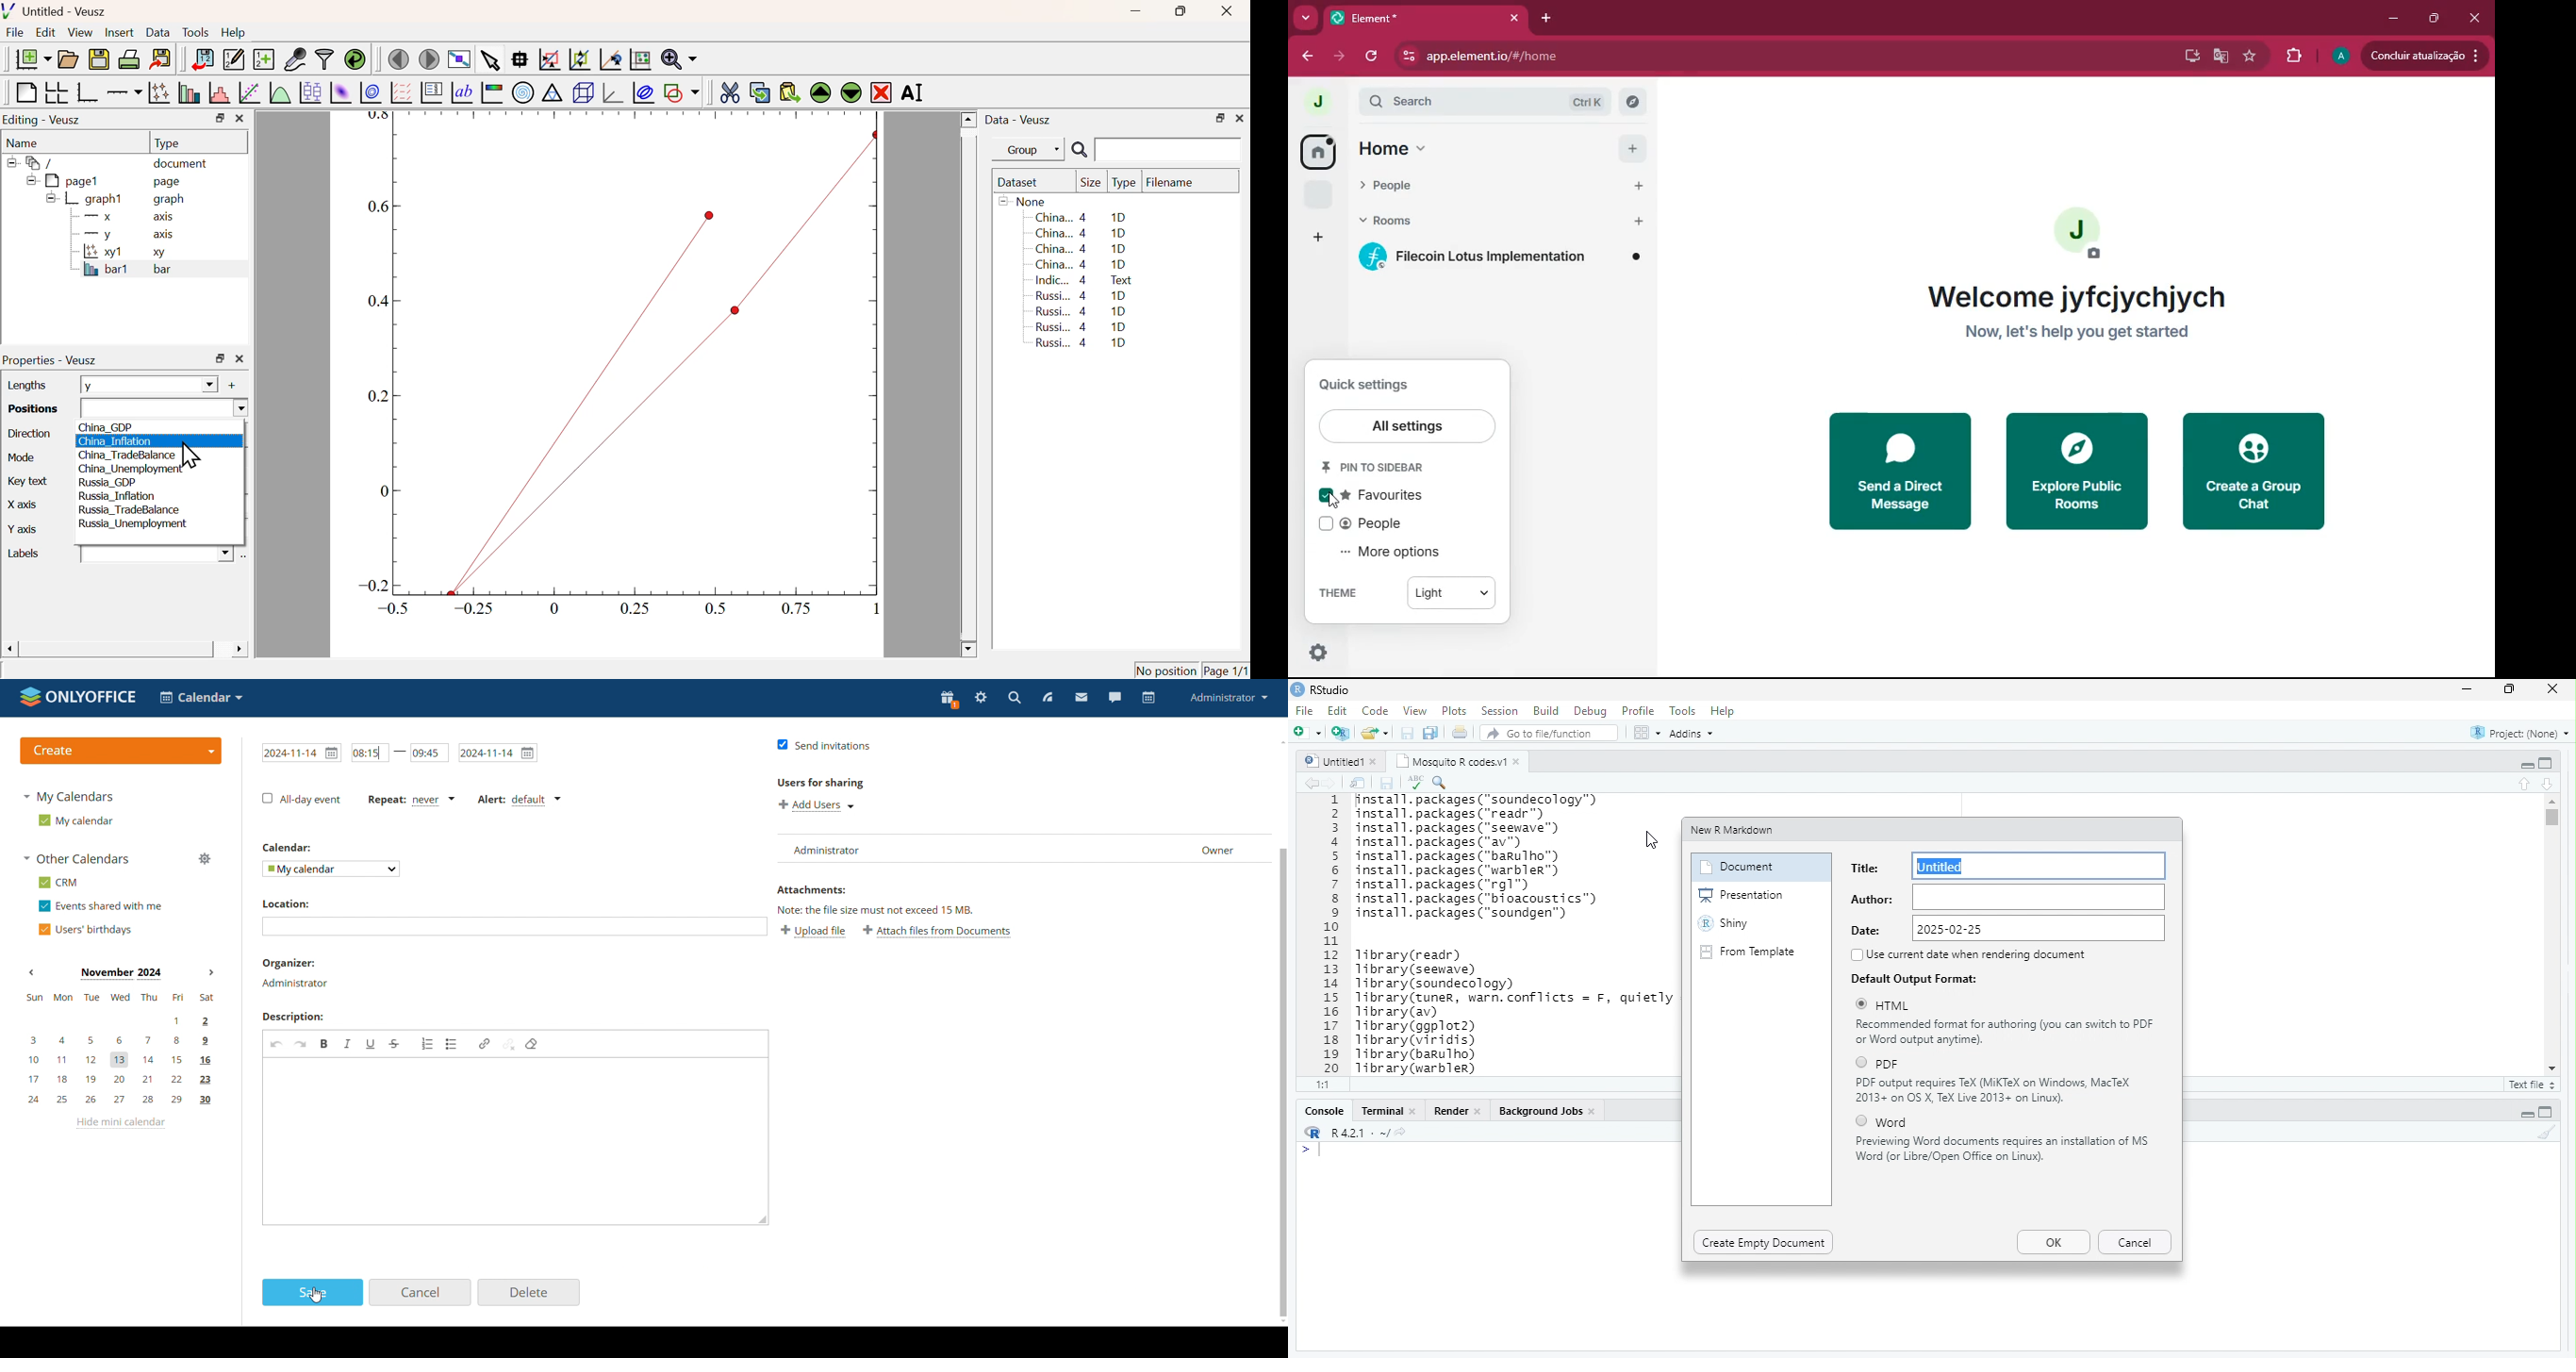 This screenshot has width=2576, height=1372. What do you see at coordinates (1888, 1065) in the screenshot?
I see `PDF` at bounding box center [1888, 1065].